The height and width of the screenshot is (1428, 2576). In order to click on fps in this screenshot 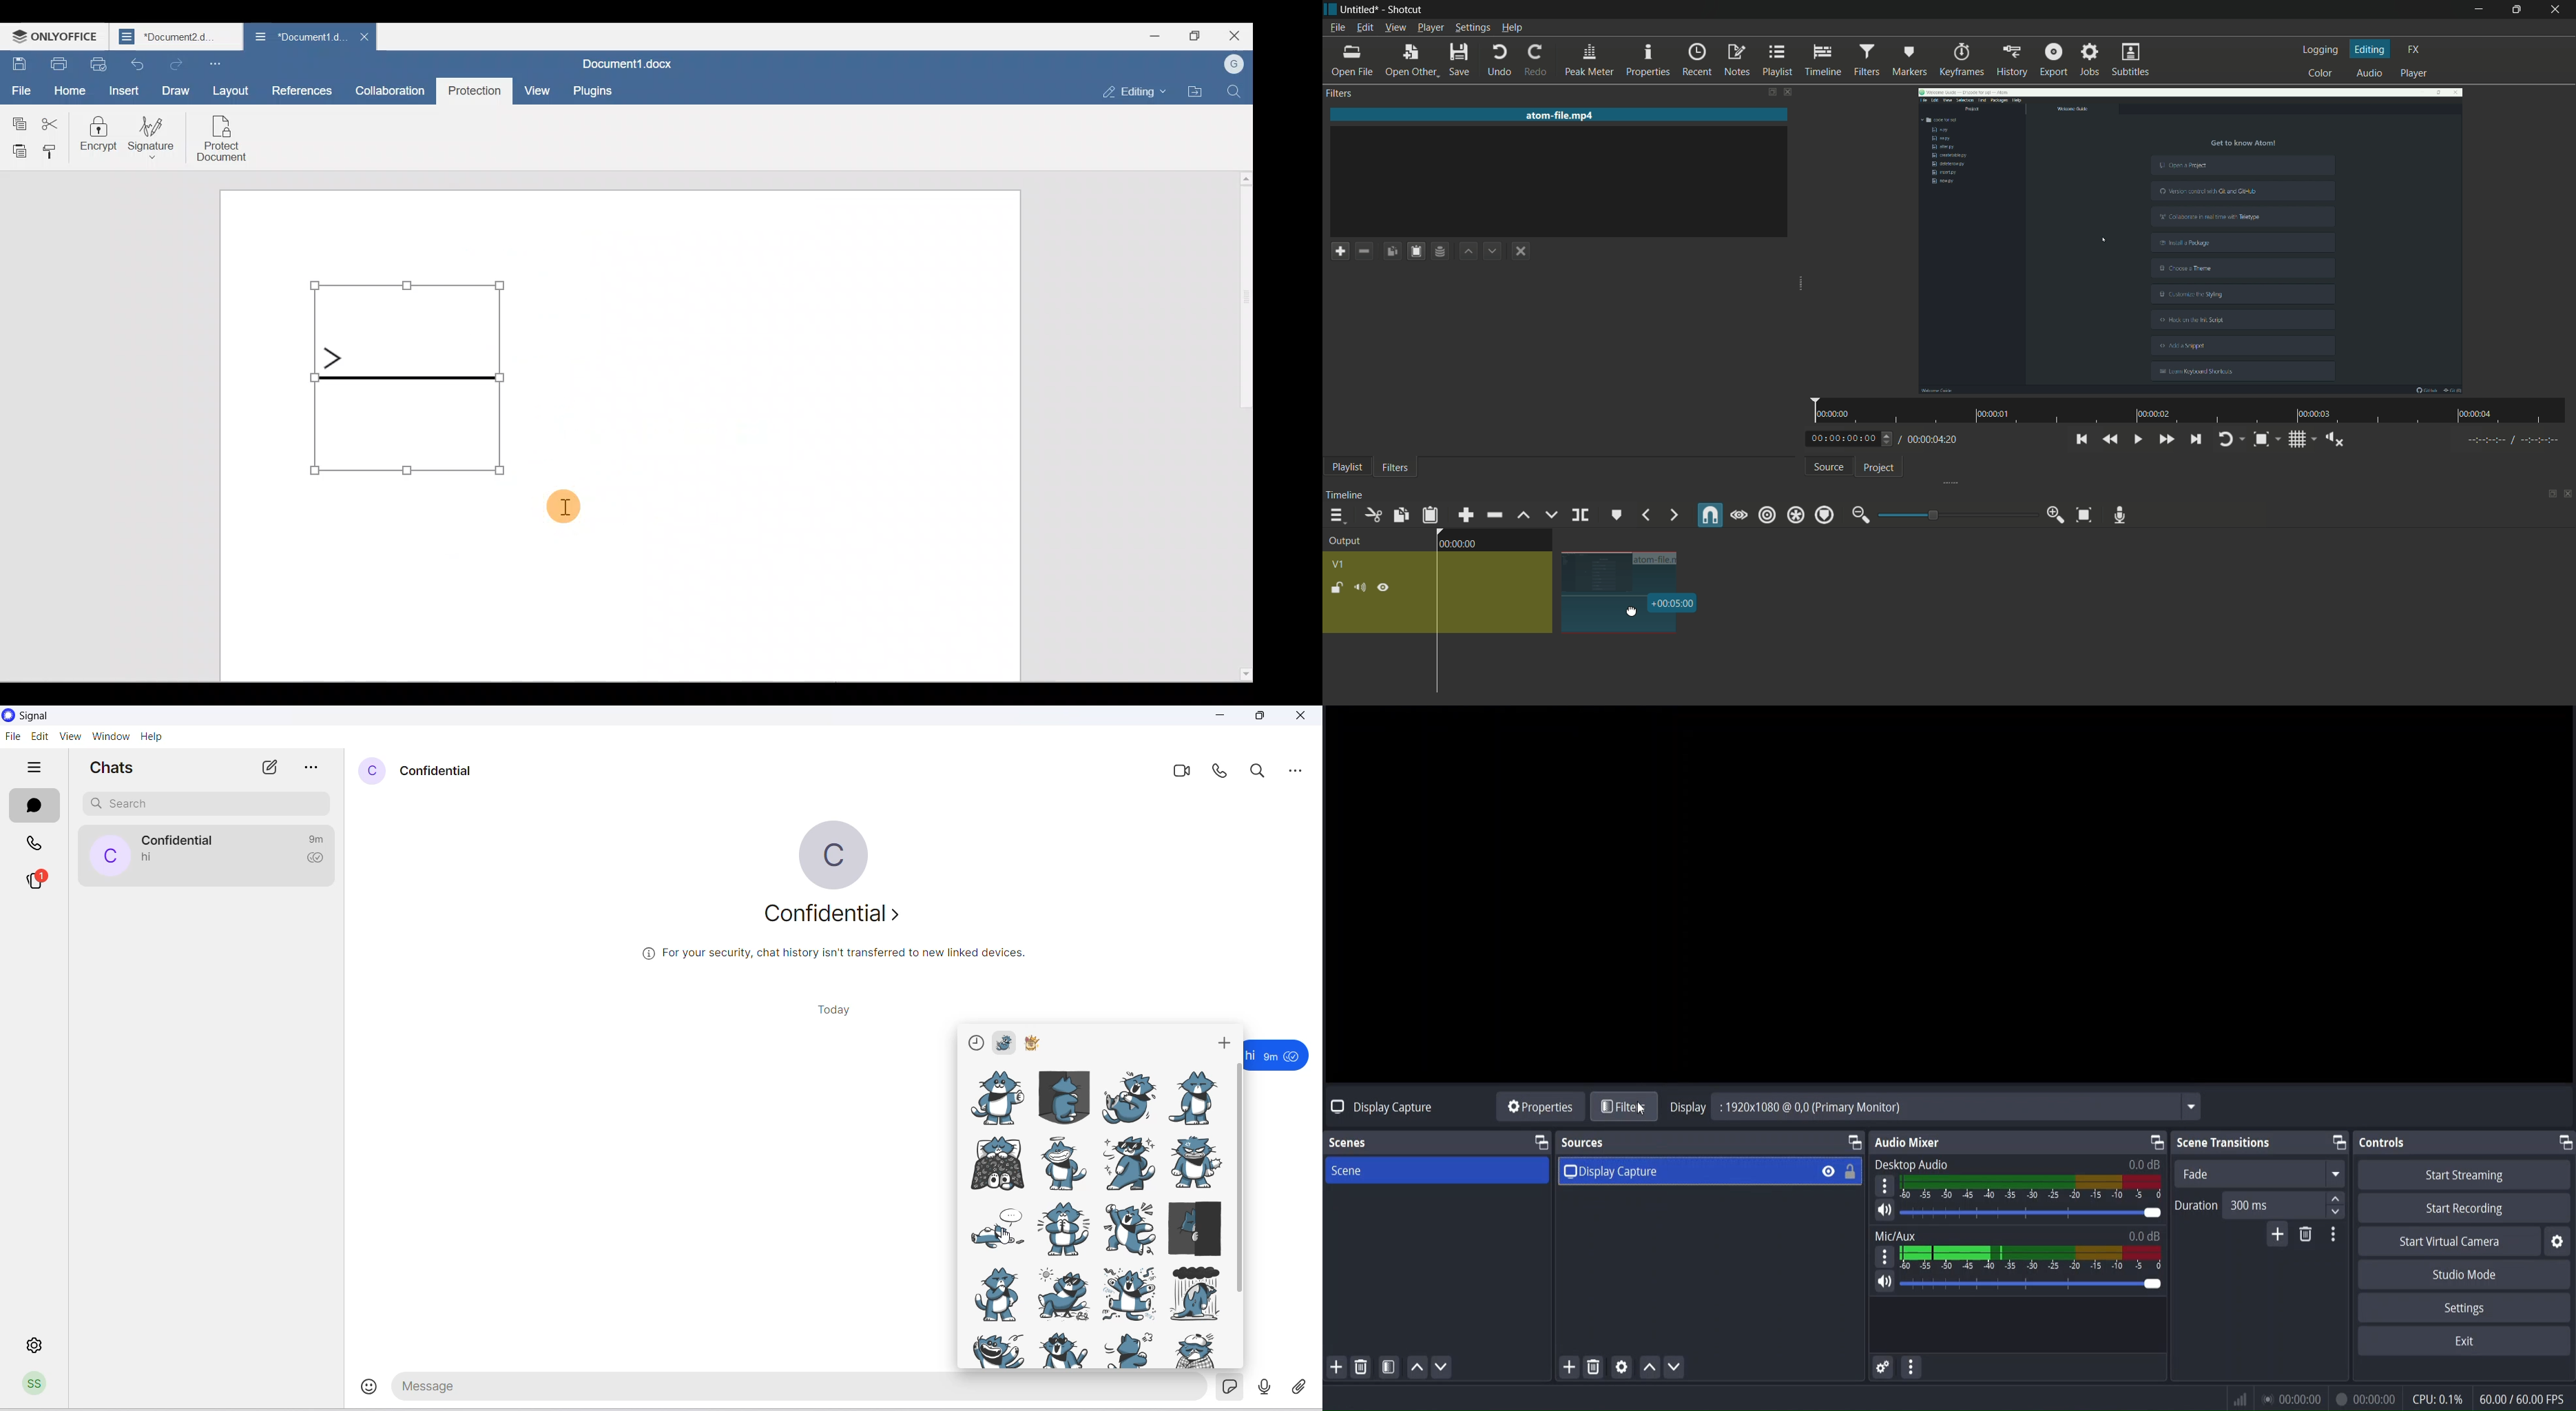, I will do `click(2524, 1399)`.